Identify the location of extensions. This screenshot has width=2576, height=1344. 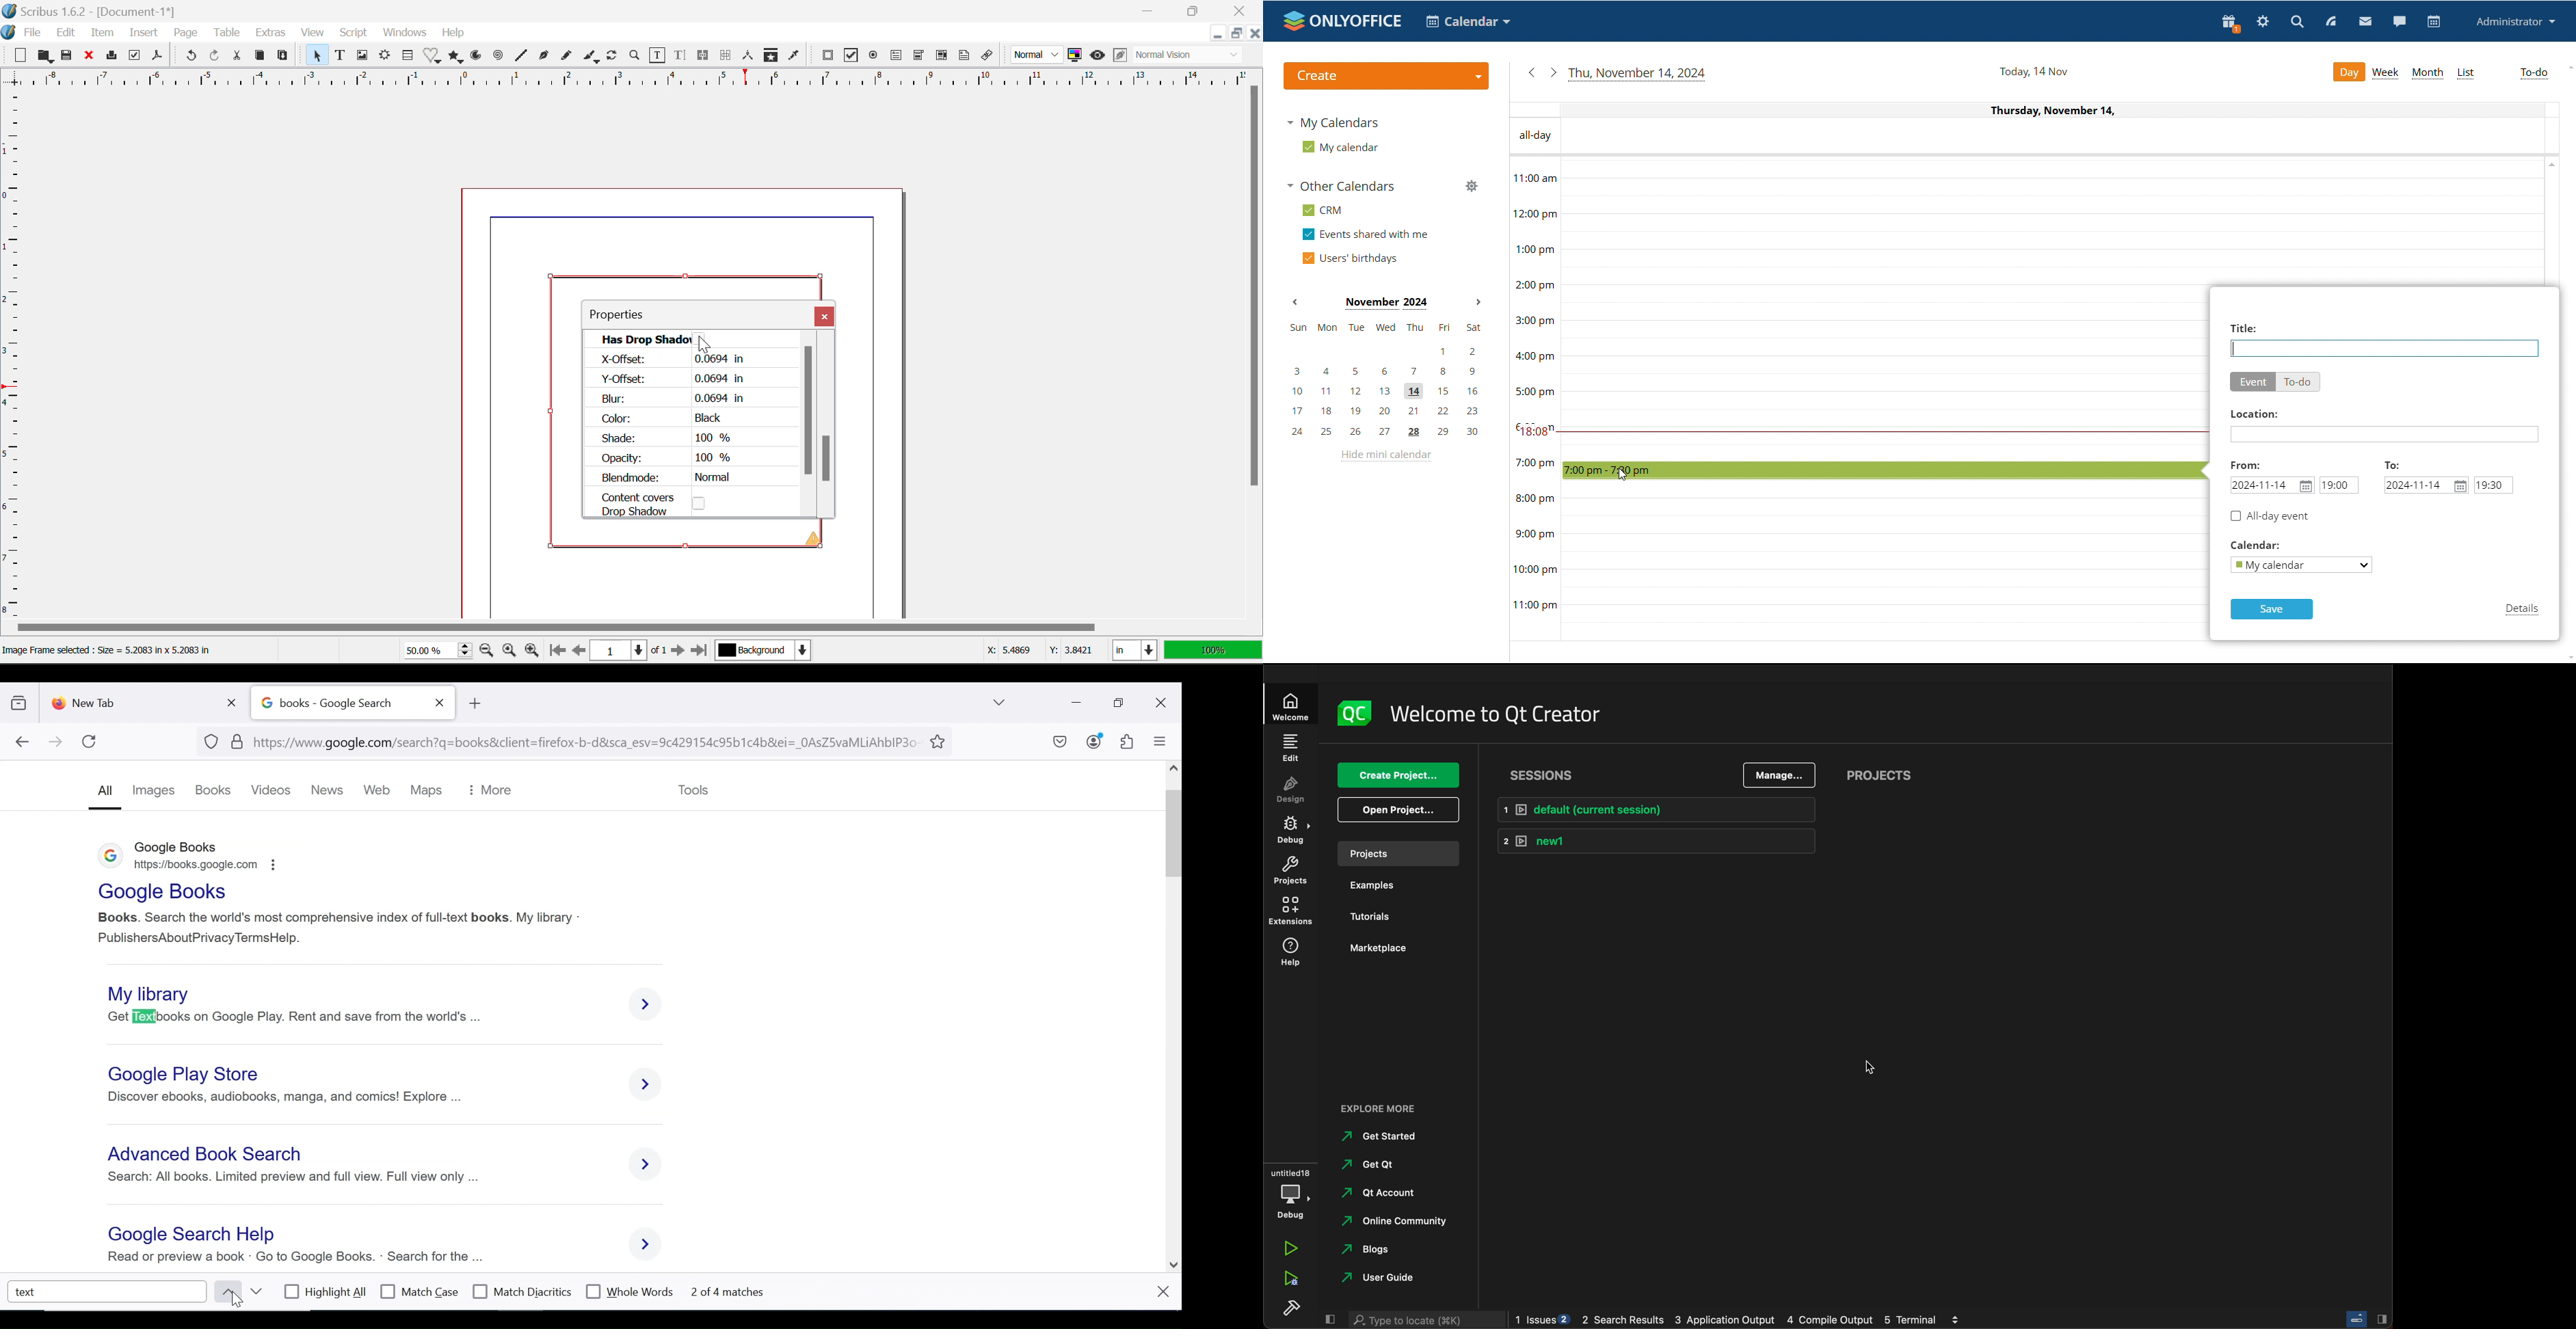
(1292, 911).